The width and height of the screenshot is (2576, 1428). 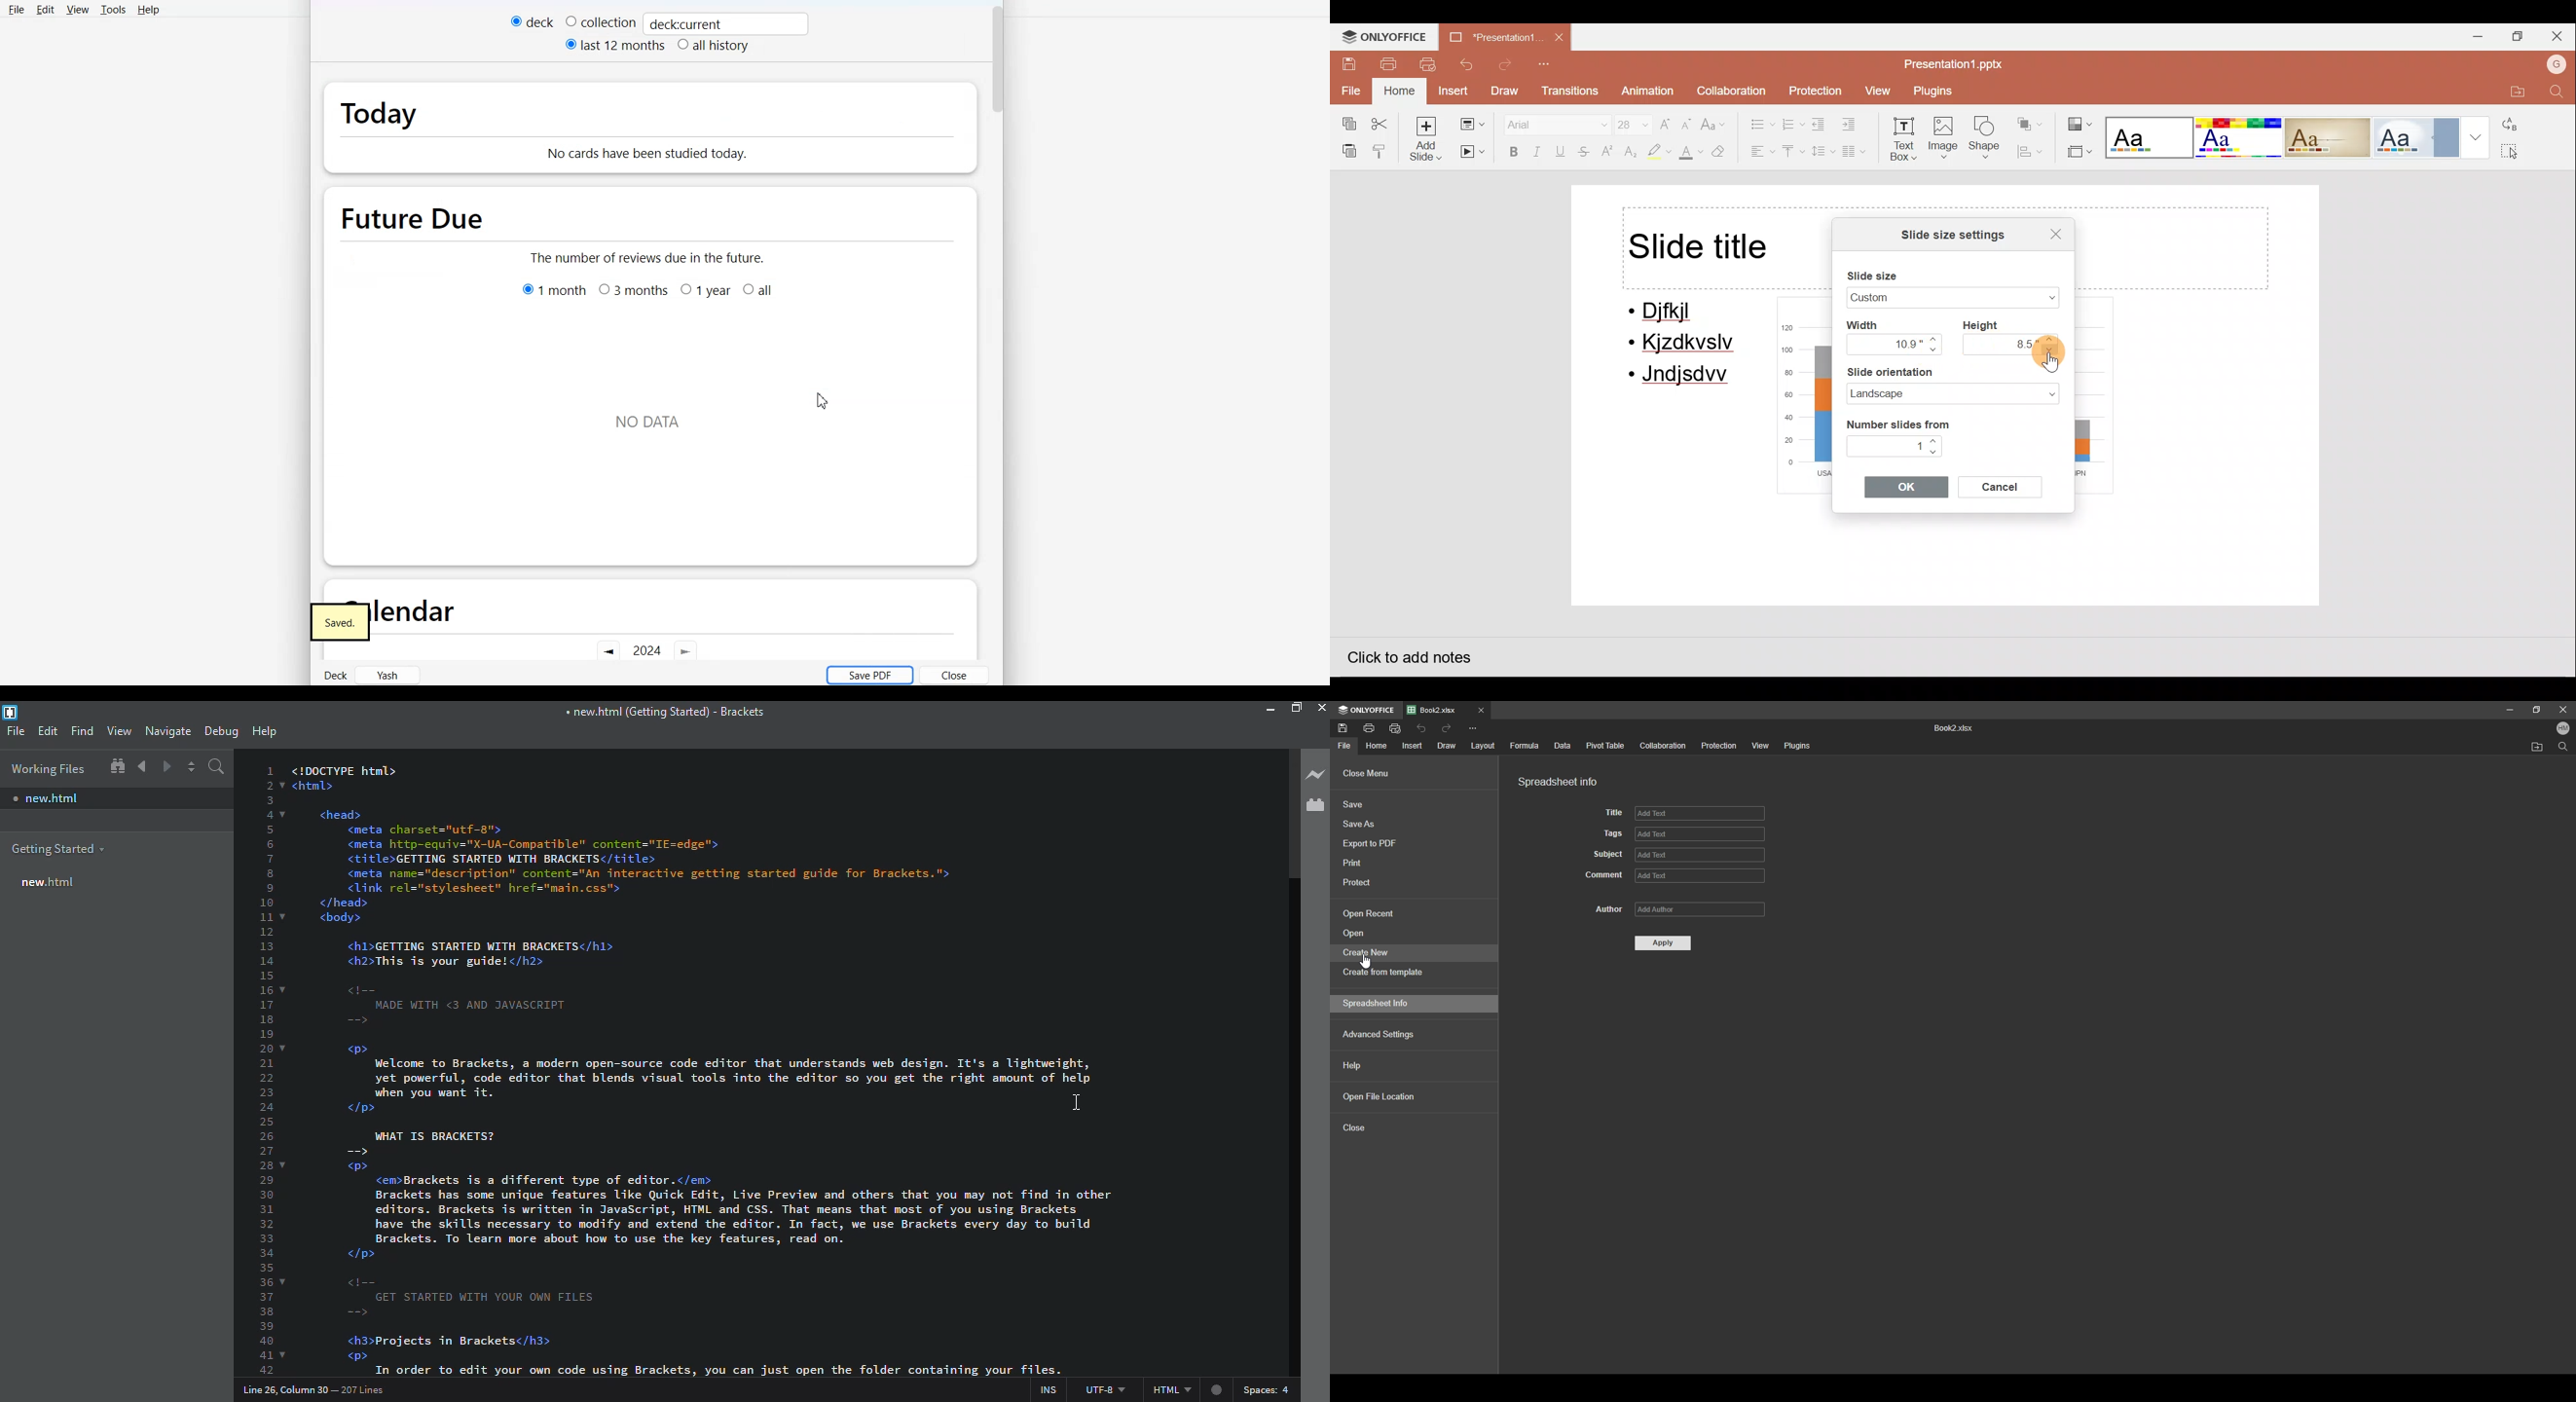 I want to click on live preview, so click(x=1313, y=773).